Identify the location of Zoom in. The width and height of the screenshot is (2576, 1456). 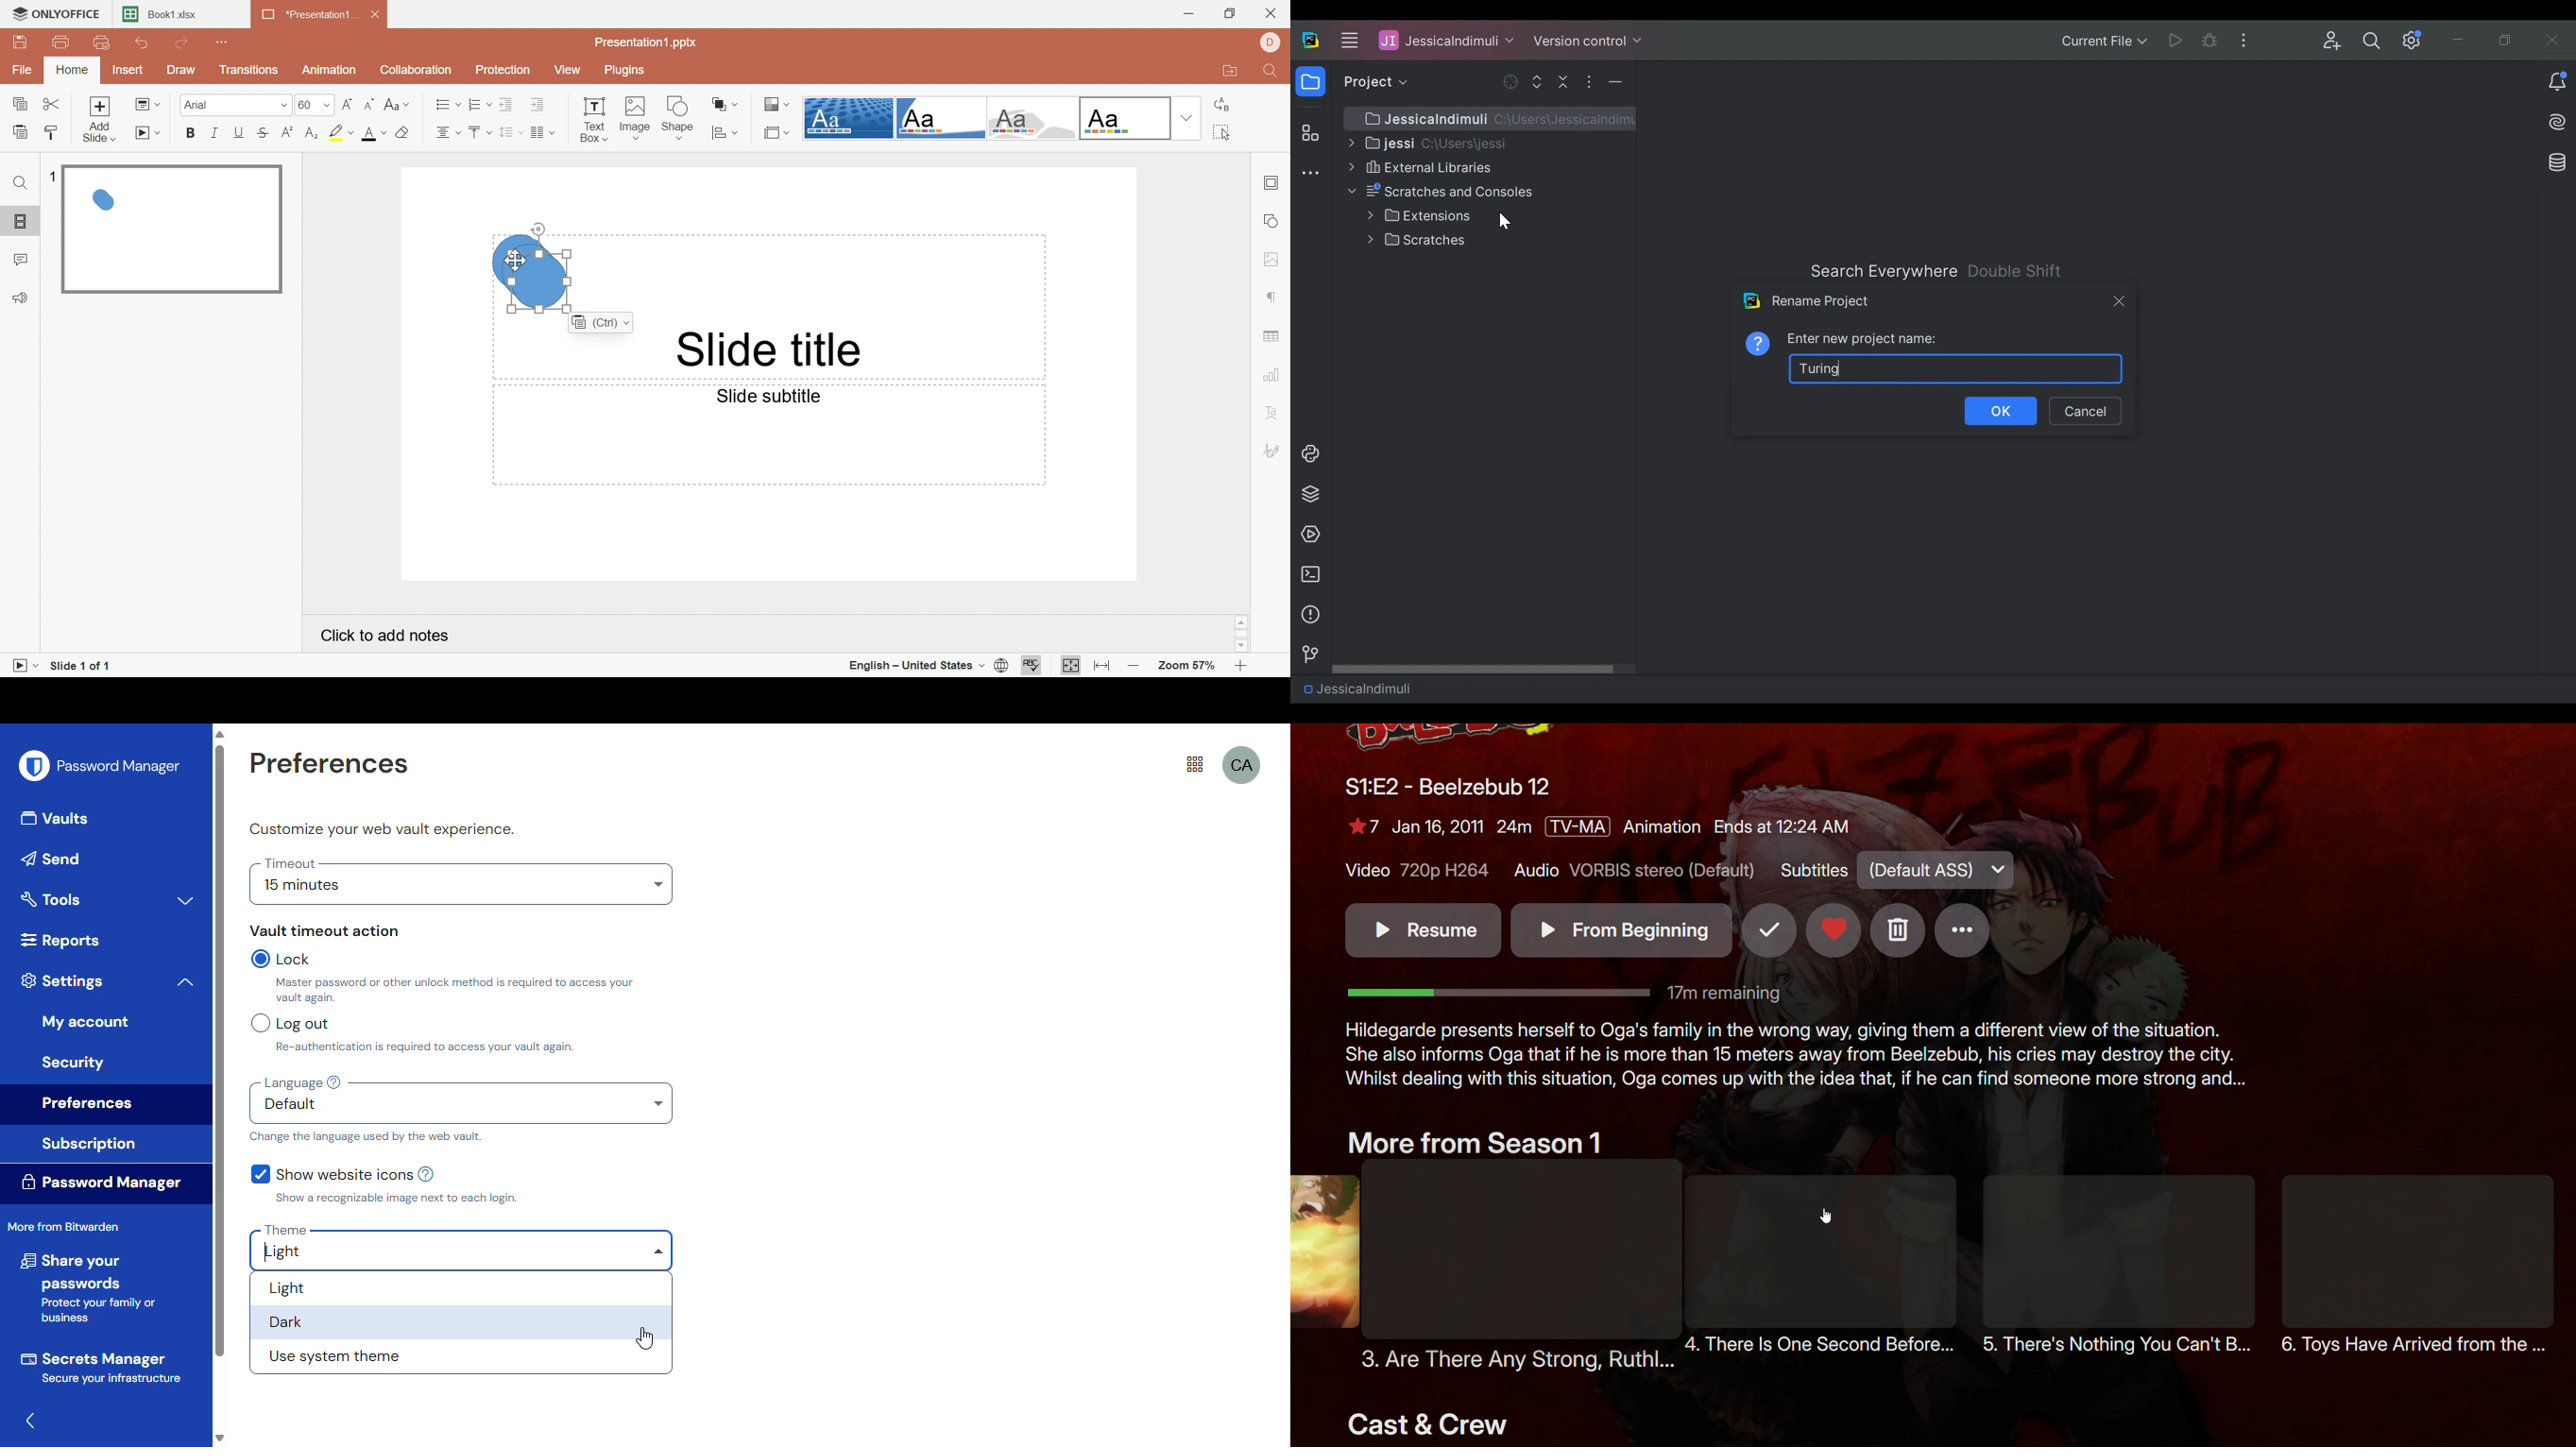
(1242, 667).